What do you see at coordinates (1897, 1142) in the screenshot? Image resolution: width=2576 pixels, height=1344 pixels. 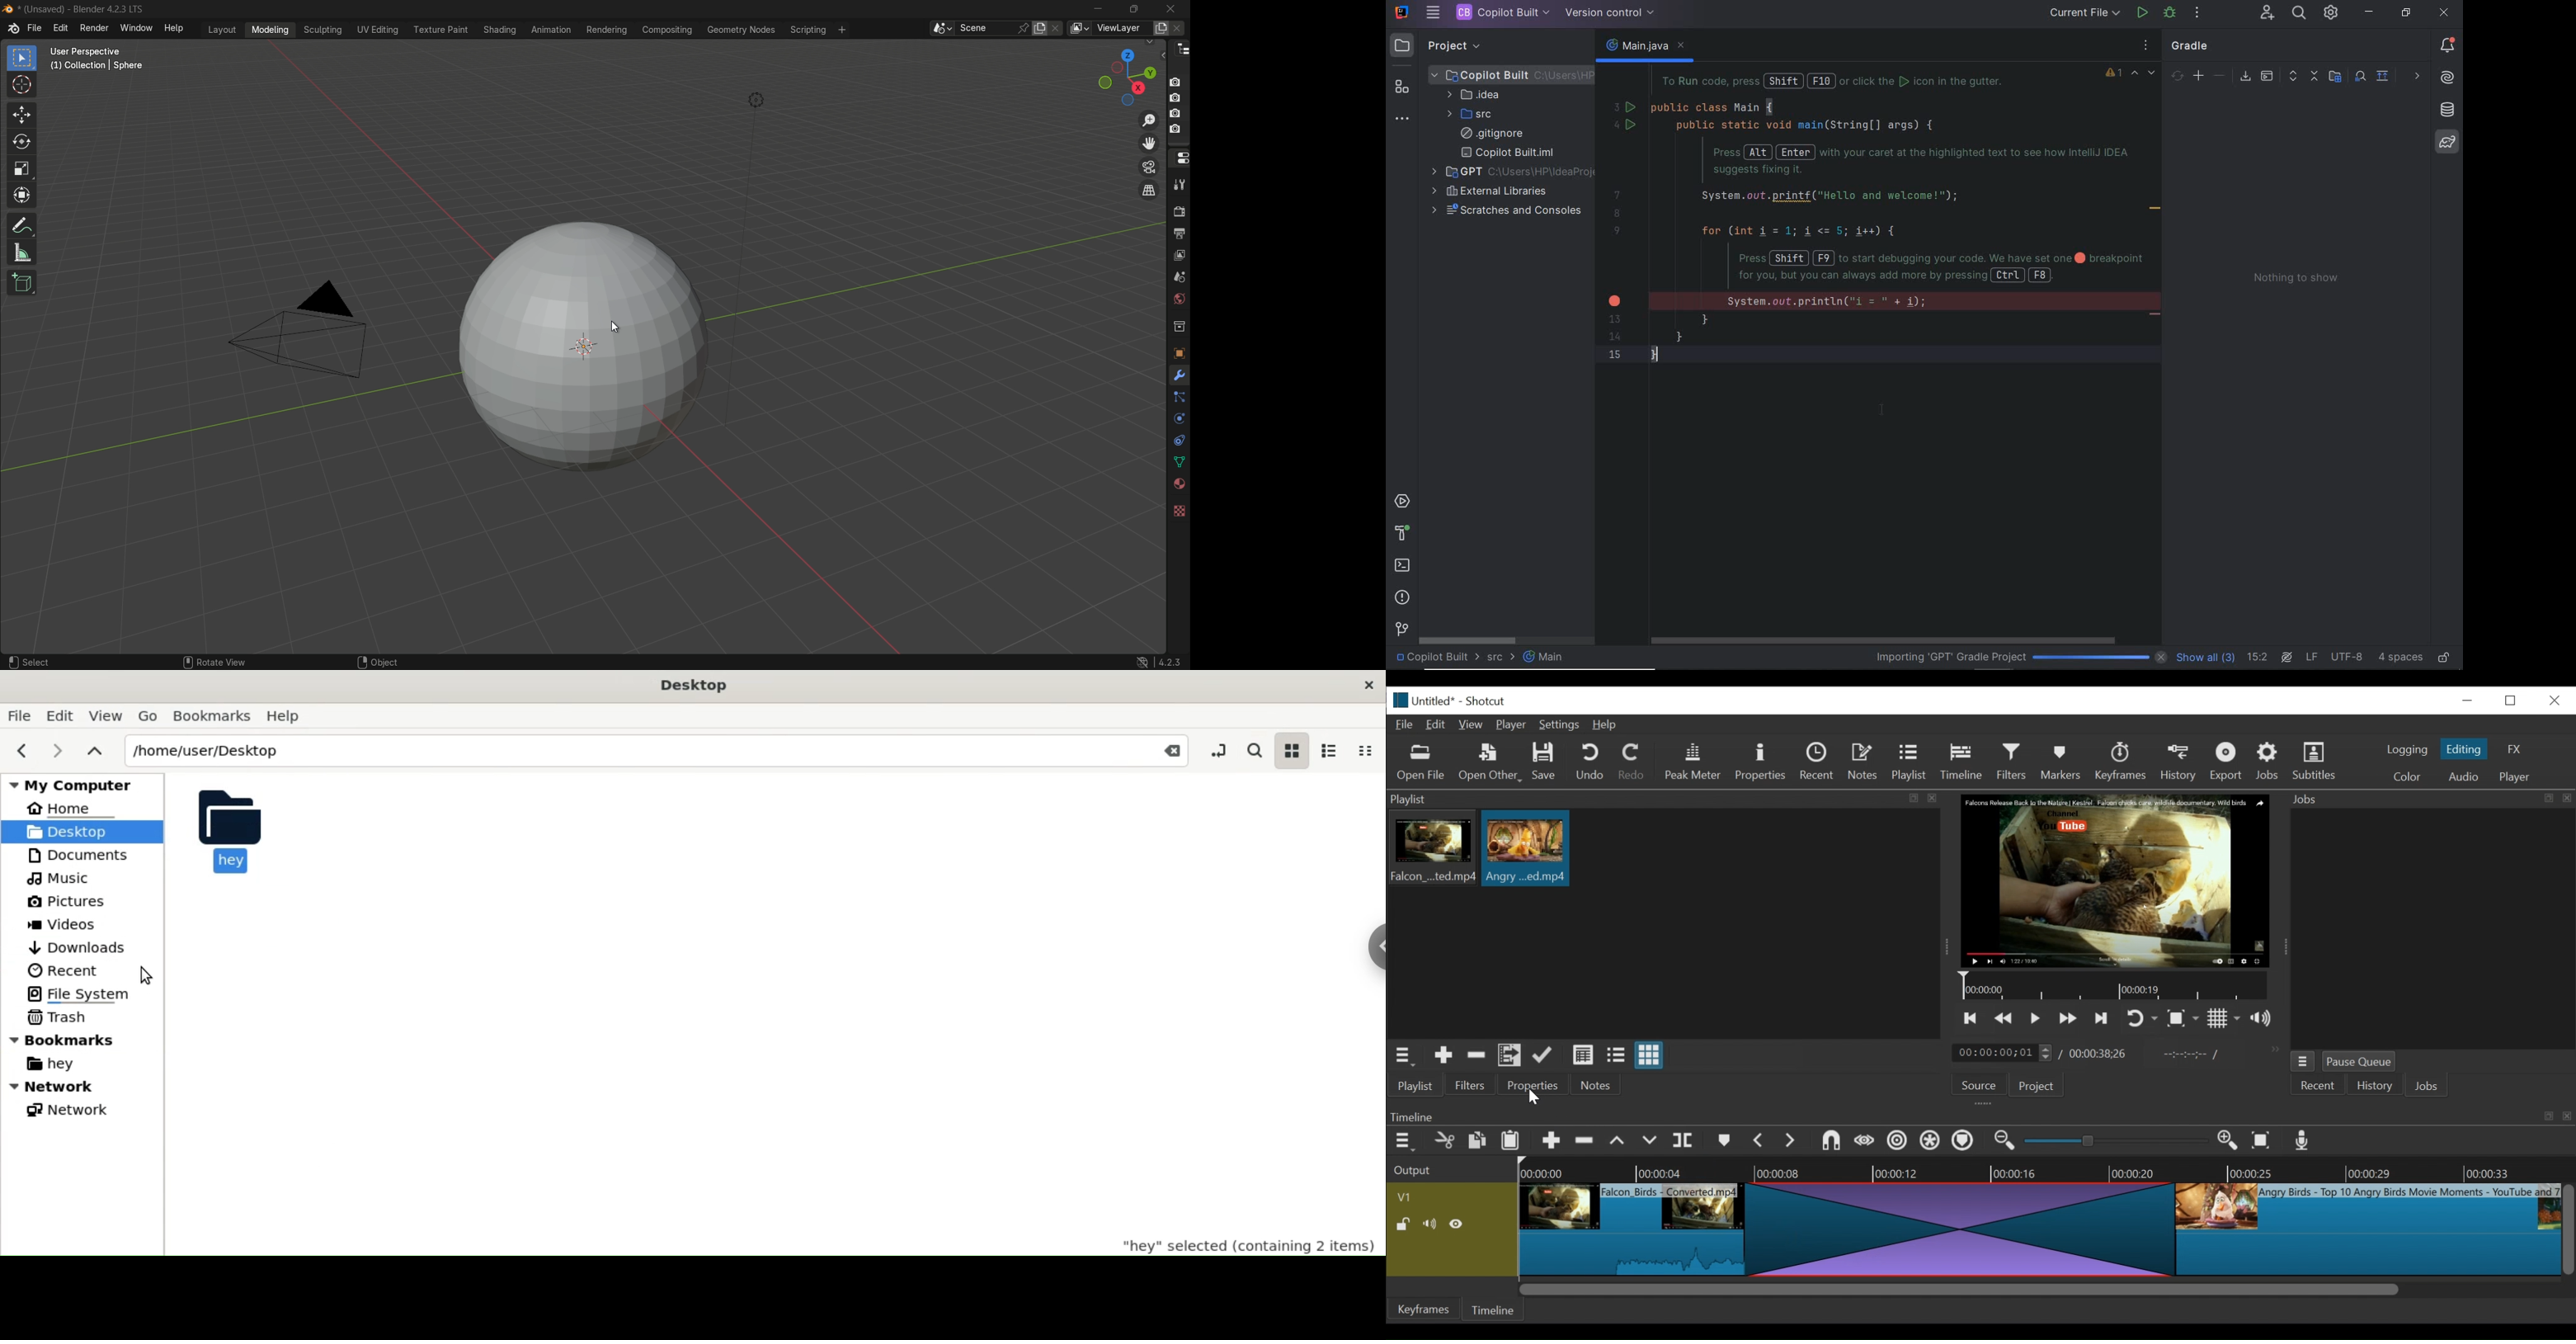 I see `Ripple ` at bounding box center [1897, 1142].